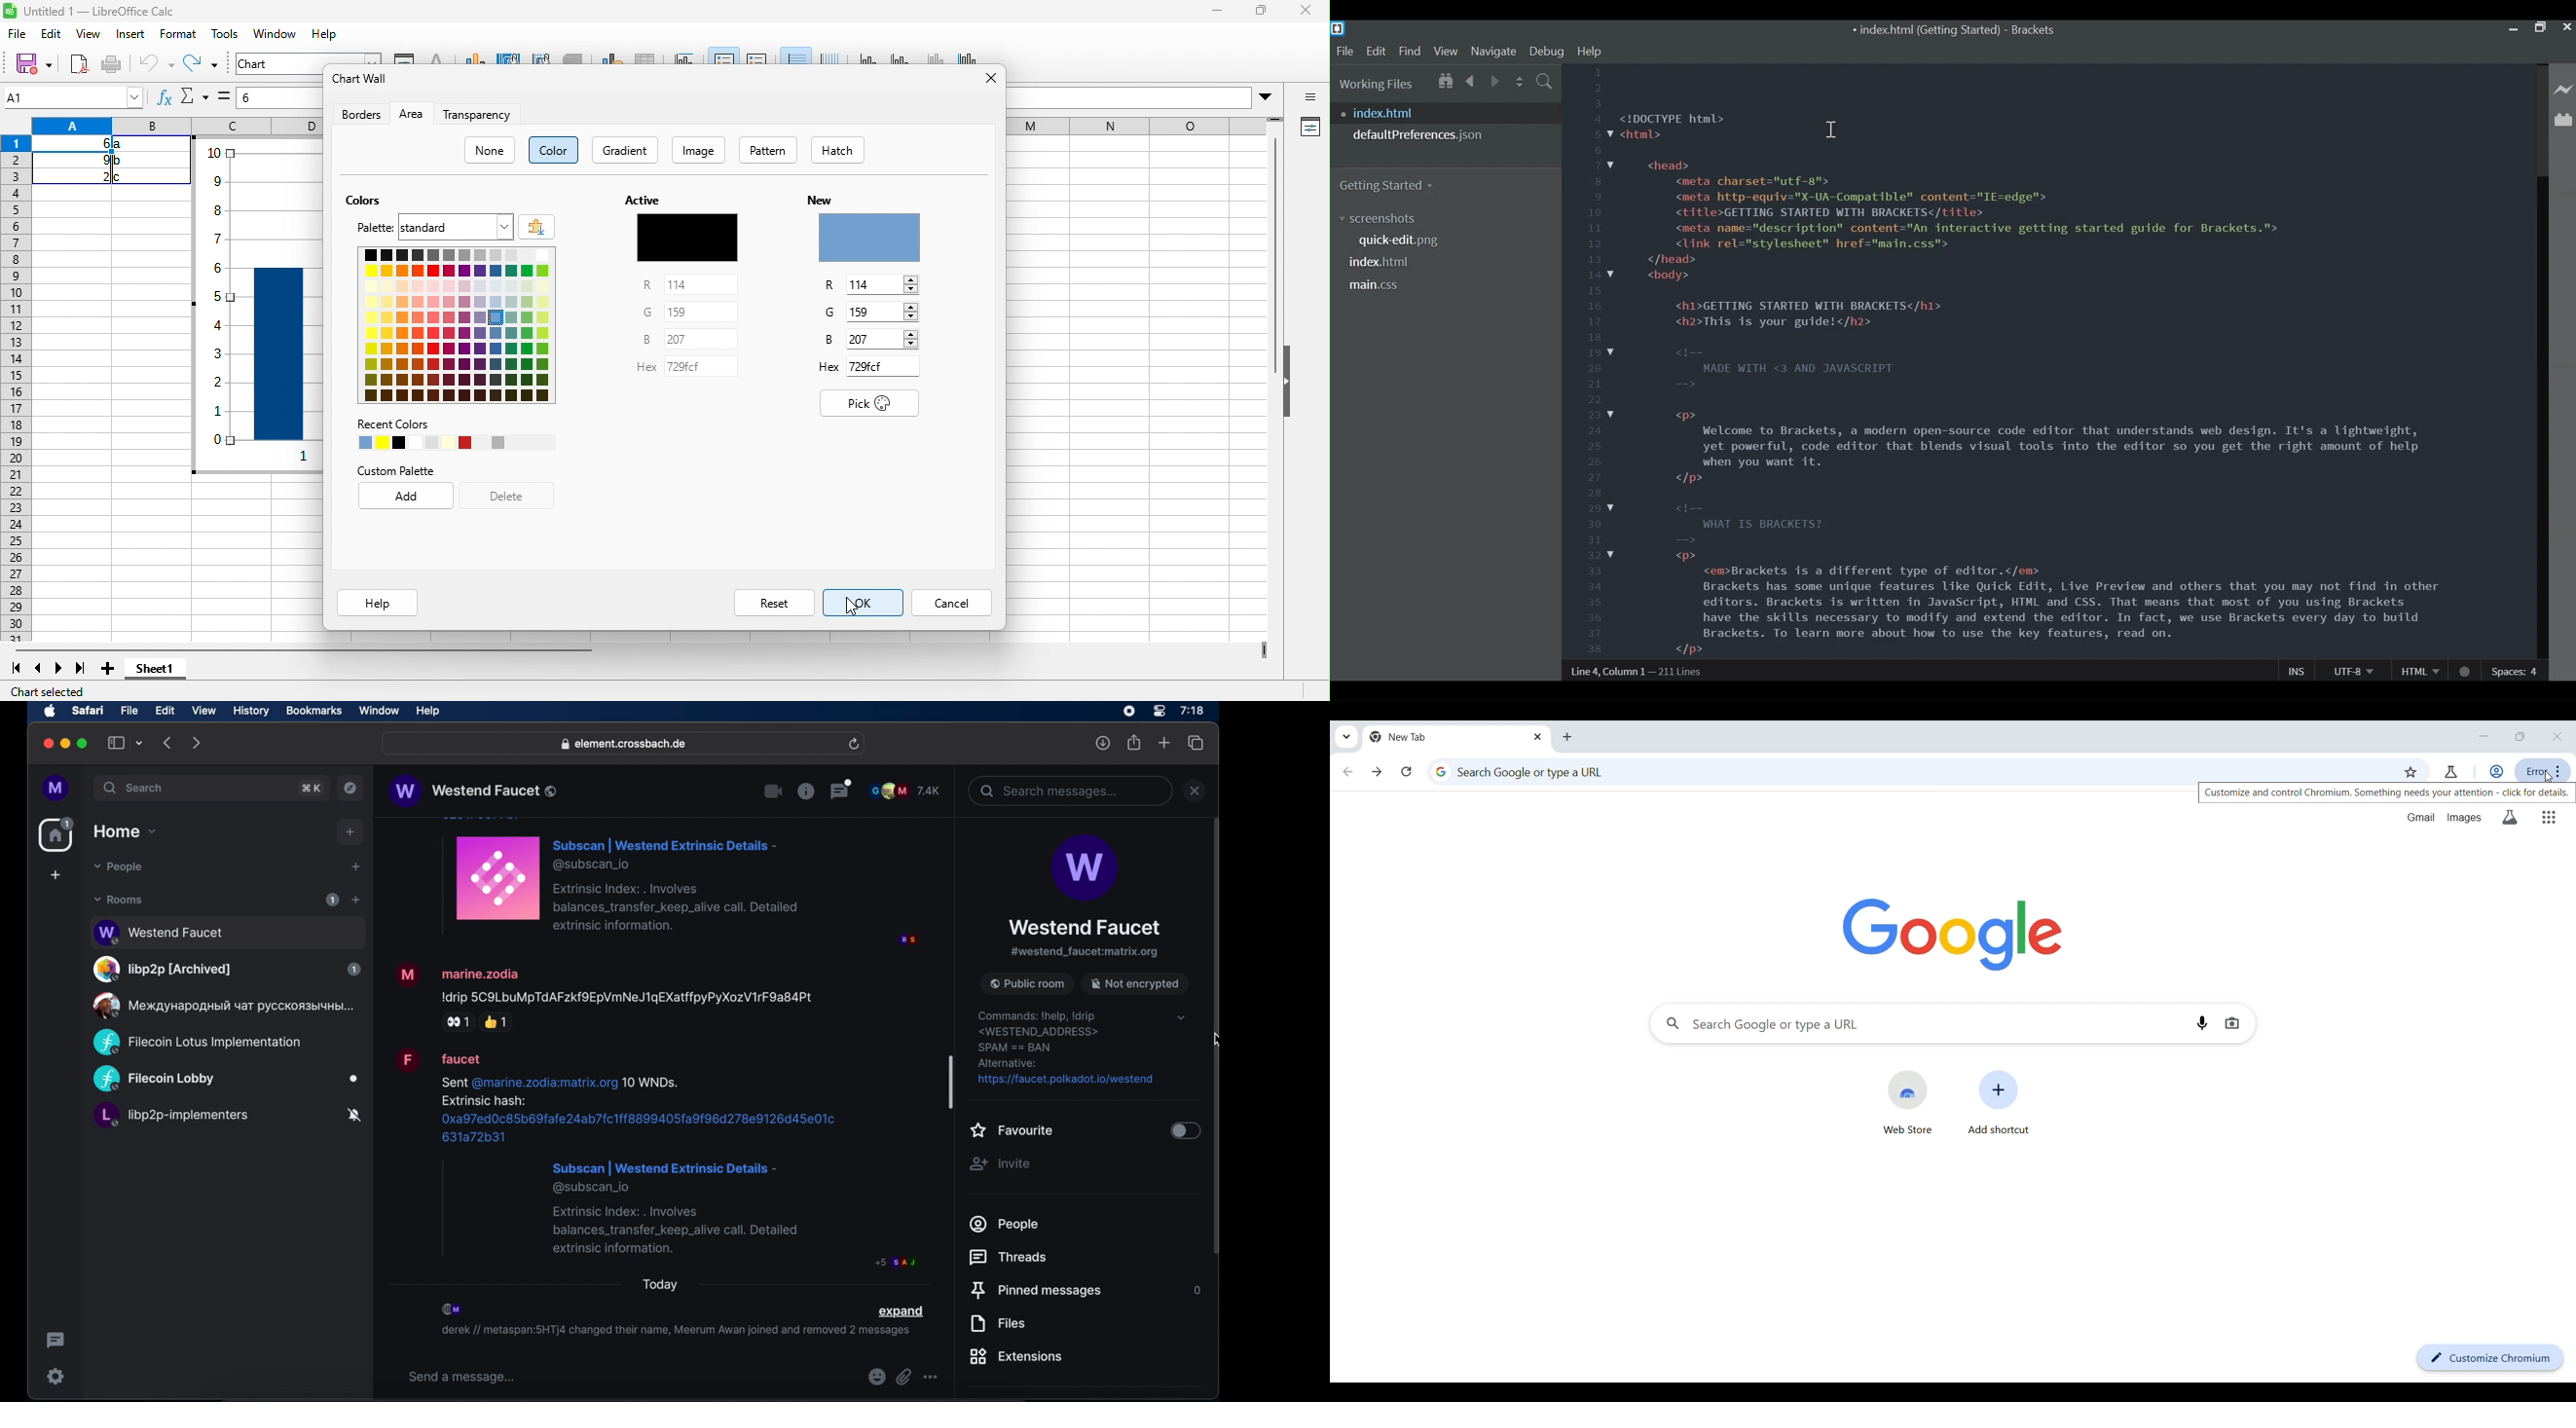 This screenshot has width=2576, height=1428. I want to click on Bracket Desktop Icon, so click(1338, 29).